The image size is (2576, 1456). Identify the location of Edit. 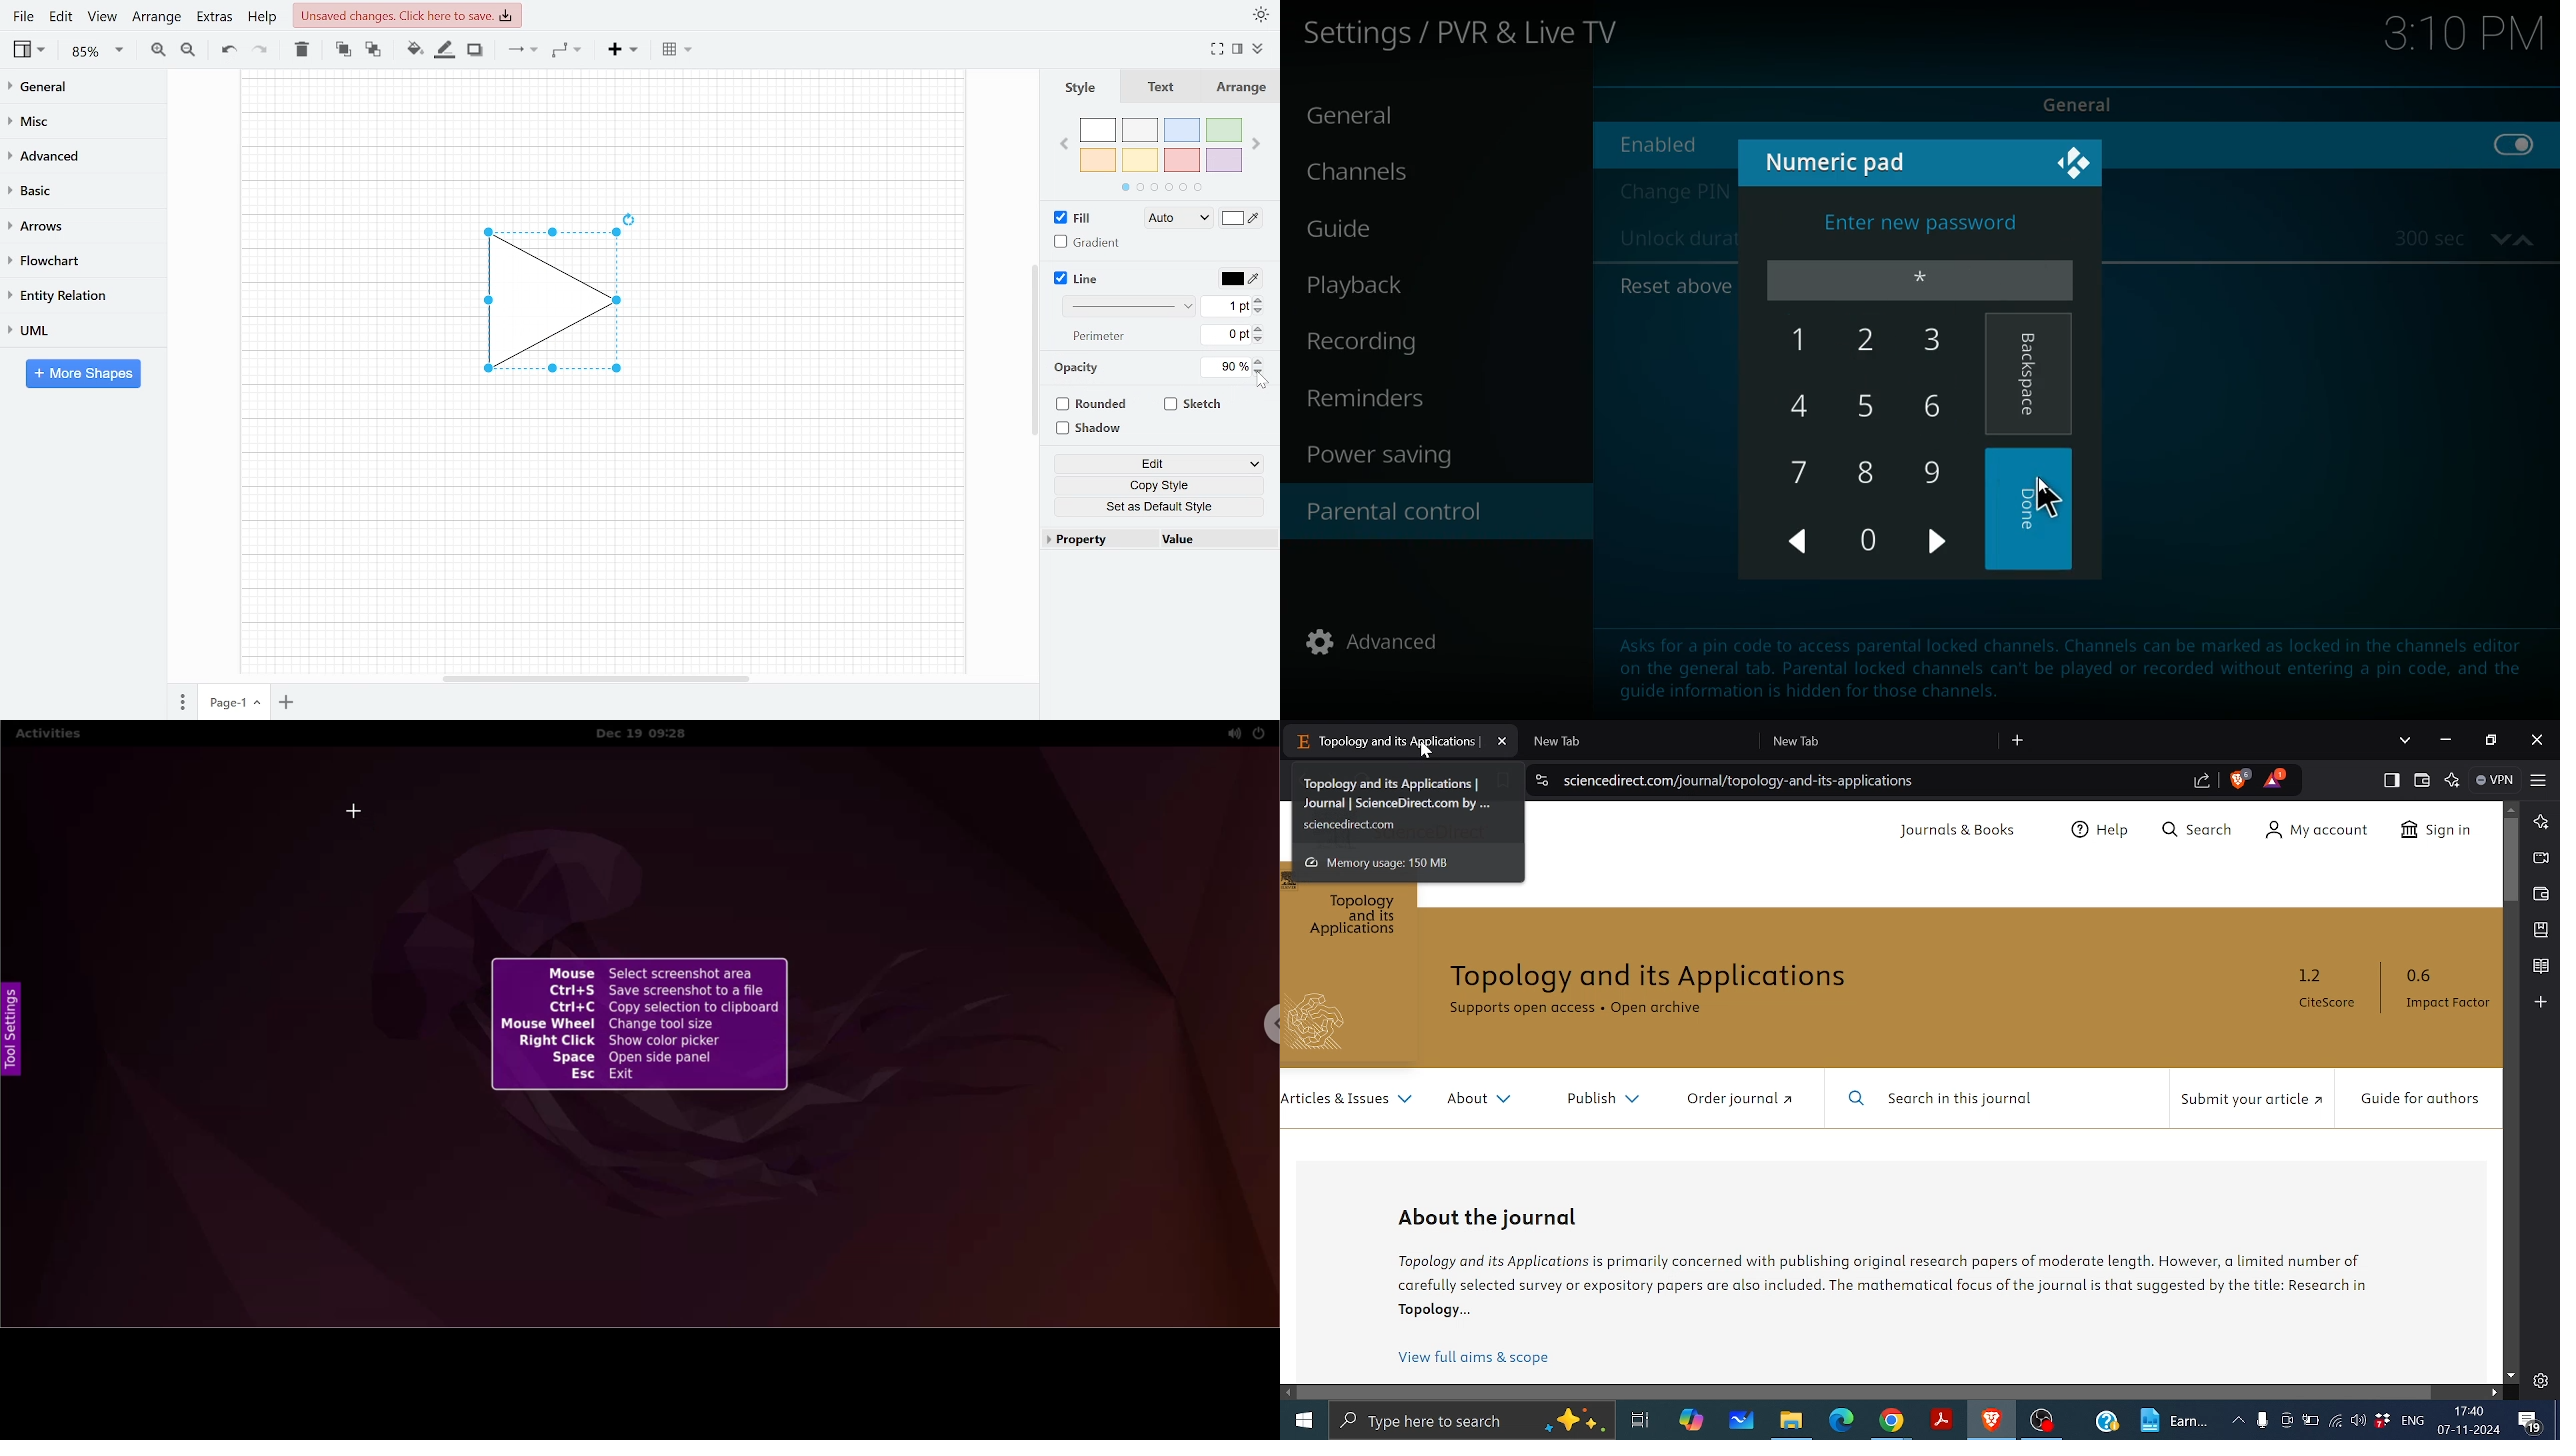
(62, 16).